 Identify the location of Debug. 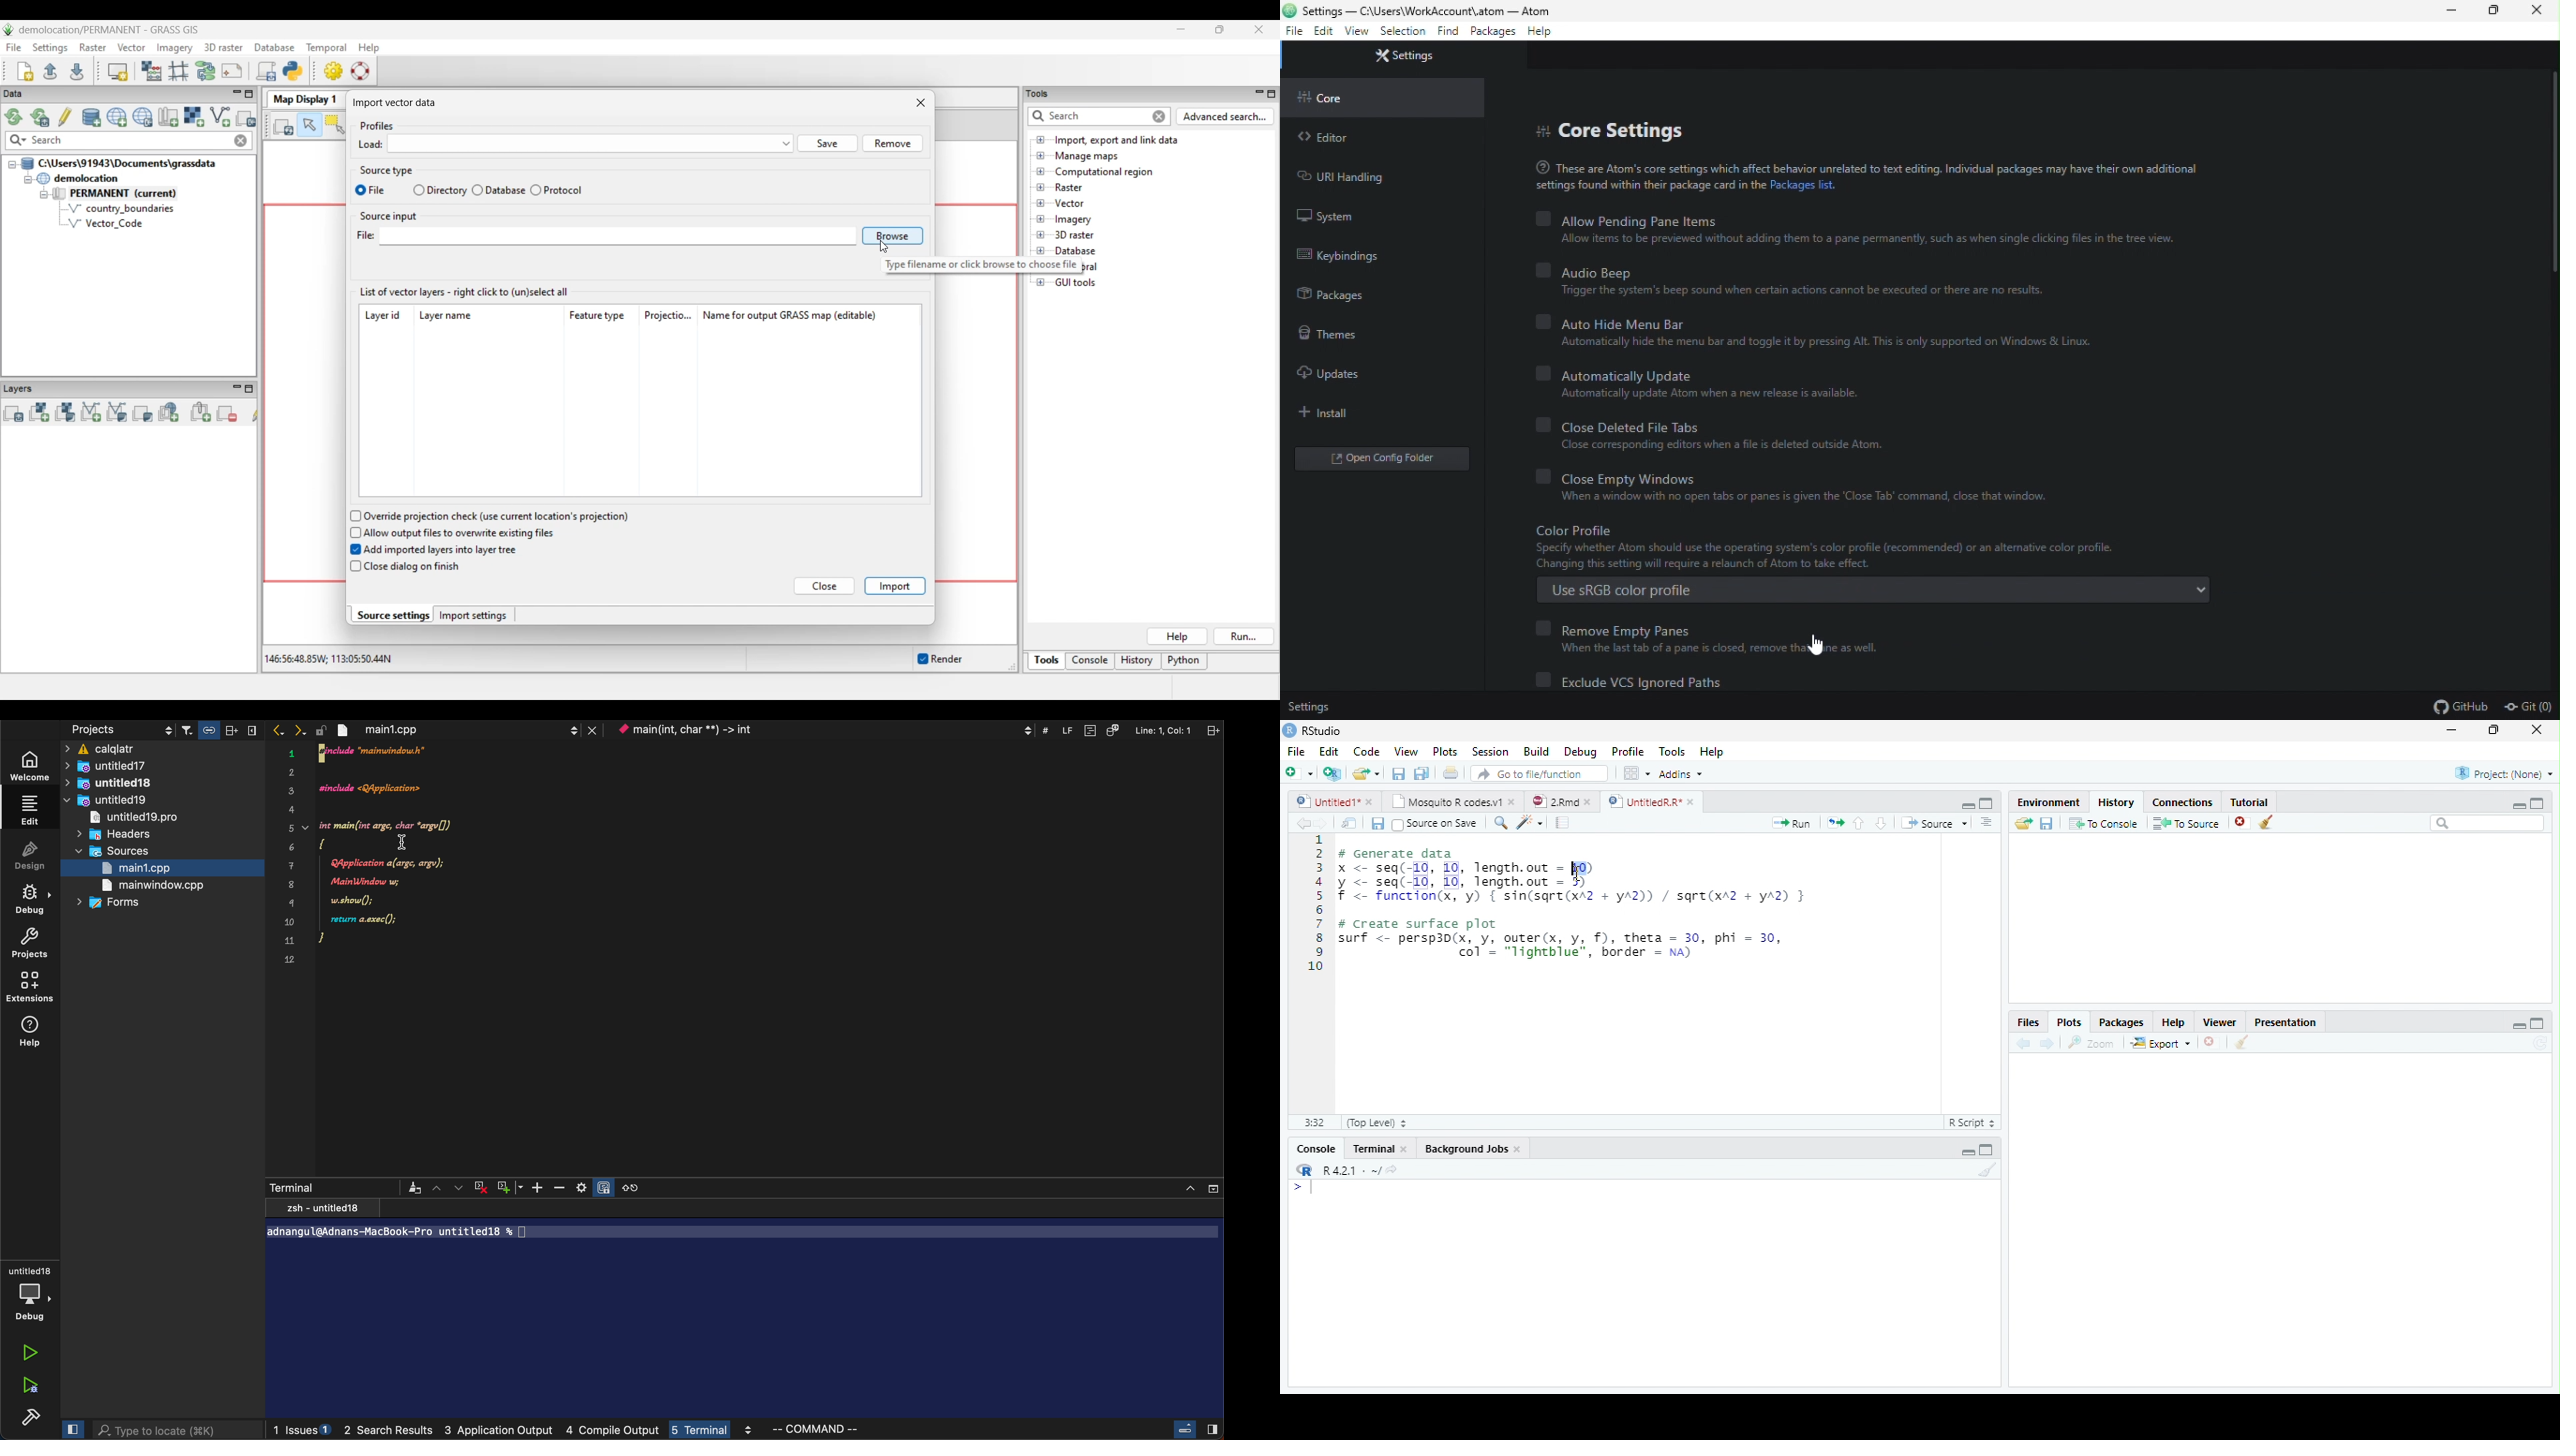
(1580, 751).